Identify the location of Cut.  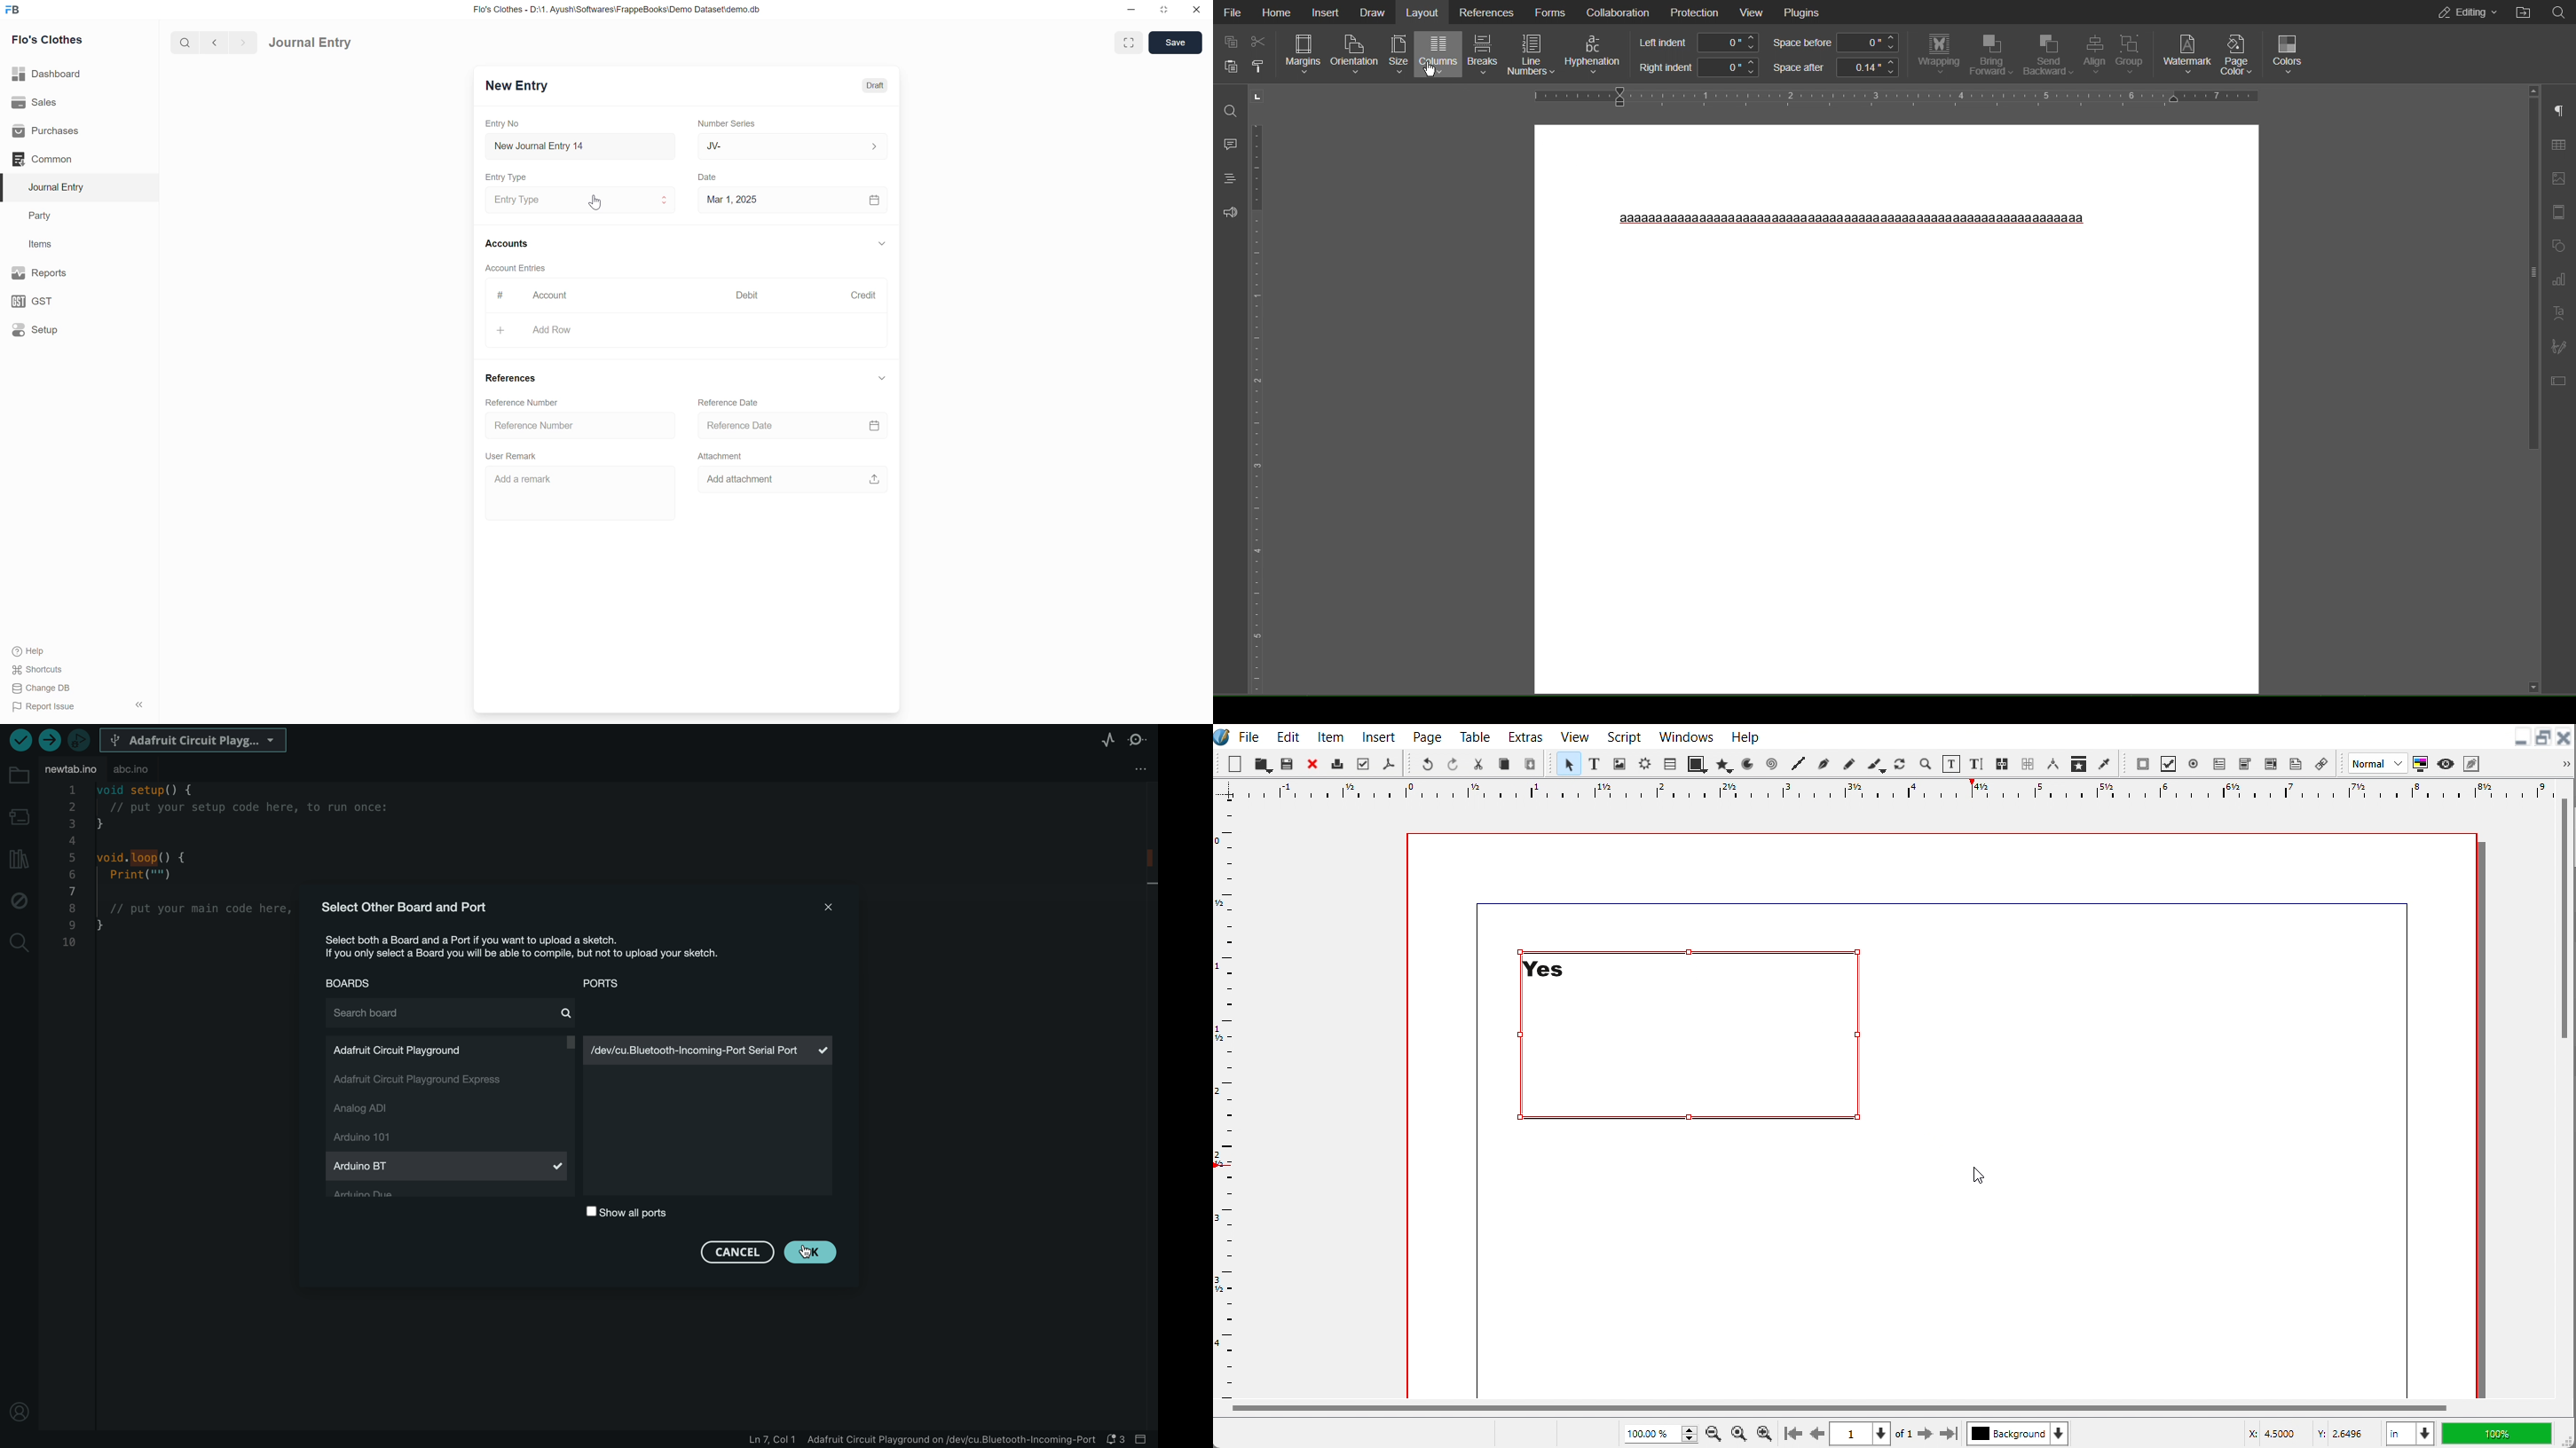
(1478, 764).